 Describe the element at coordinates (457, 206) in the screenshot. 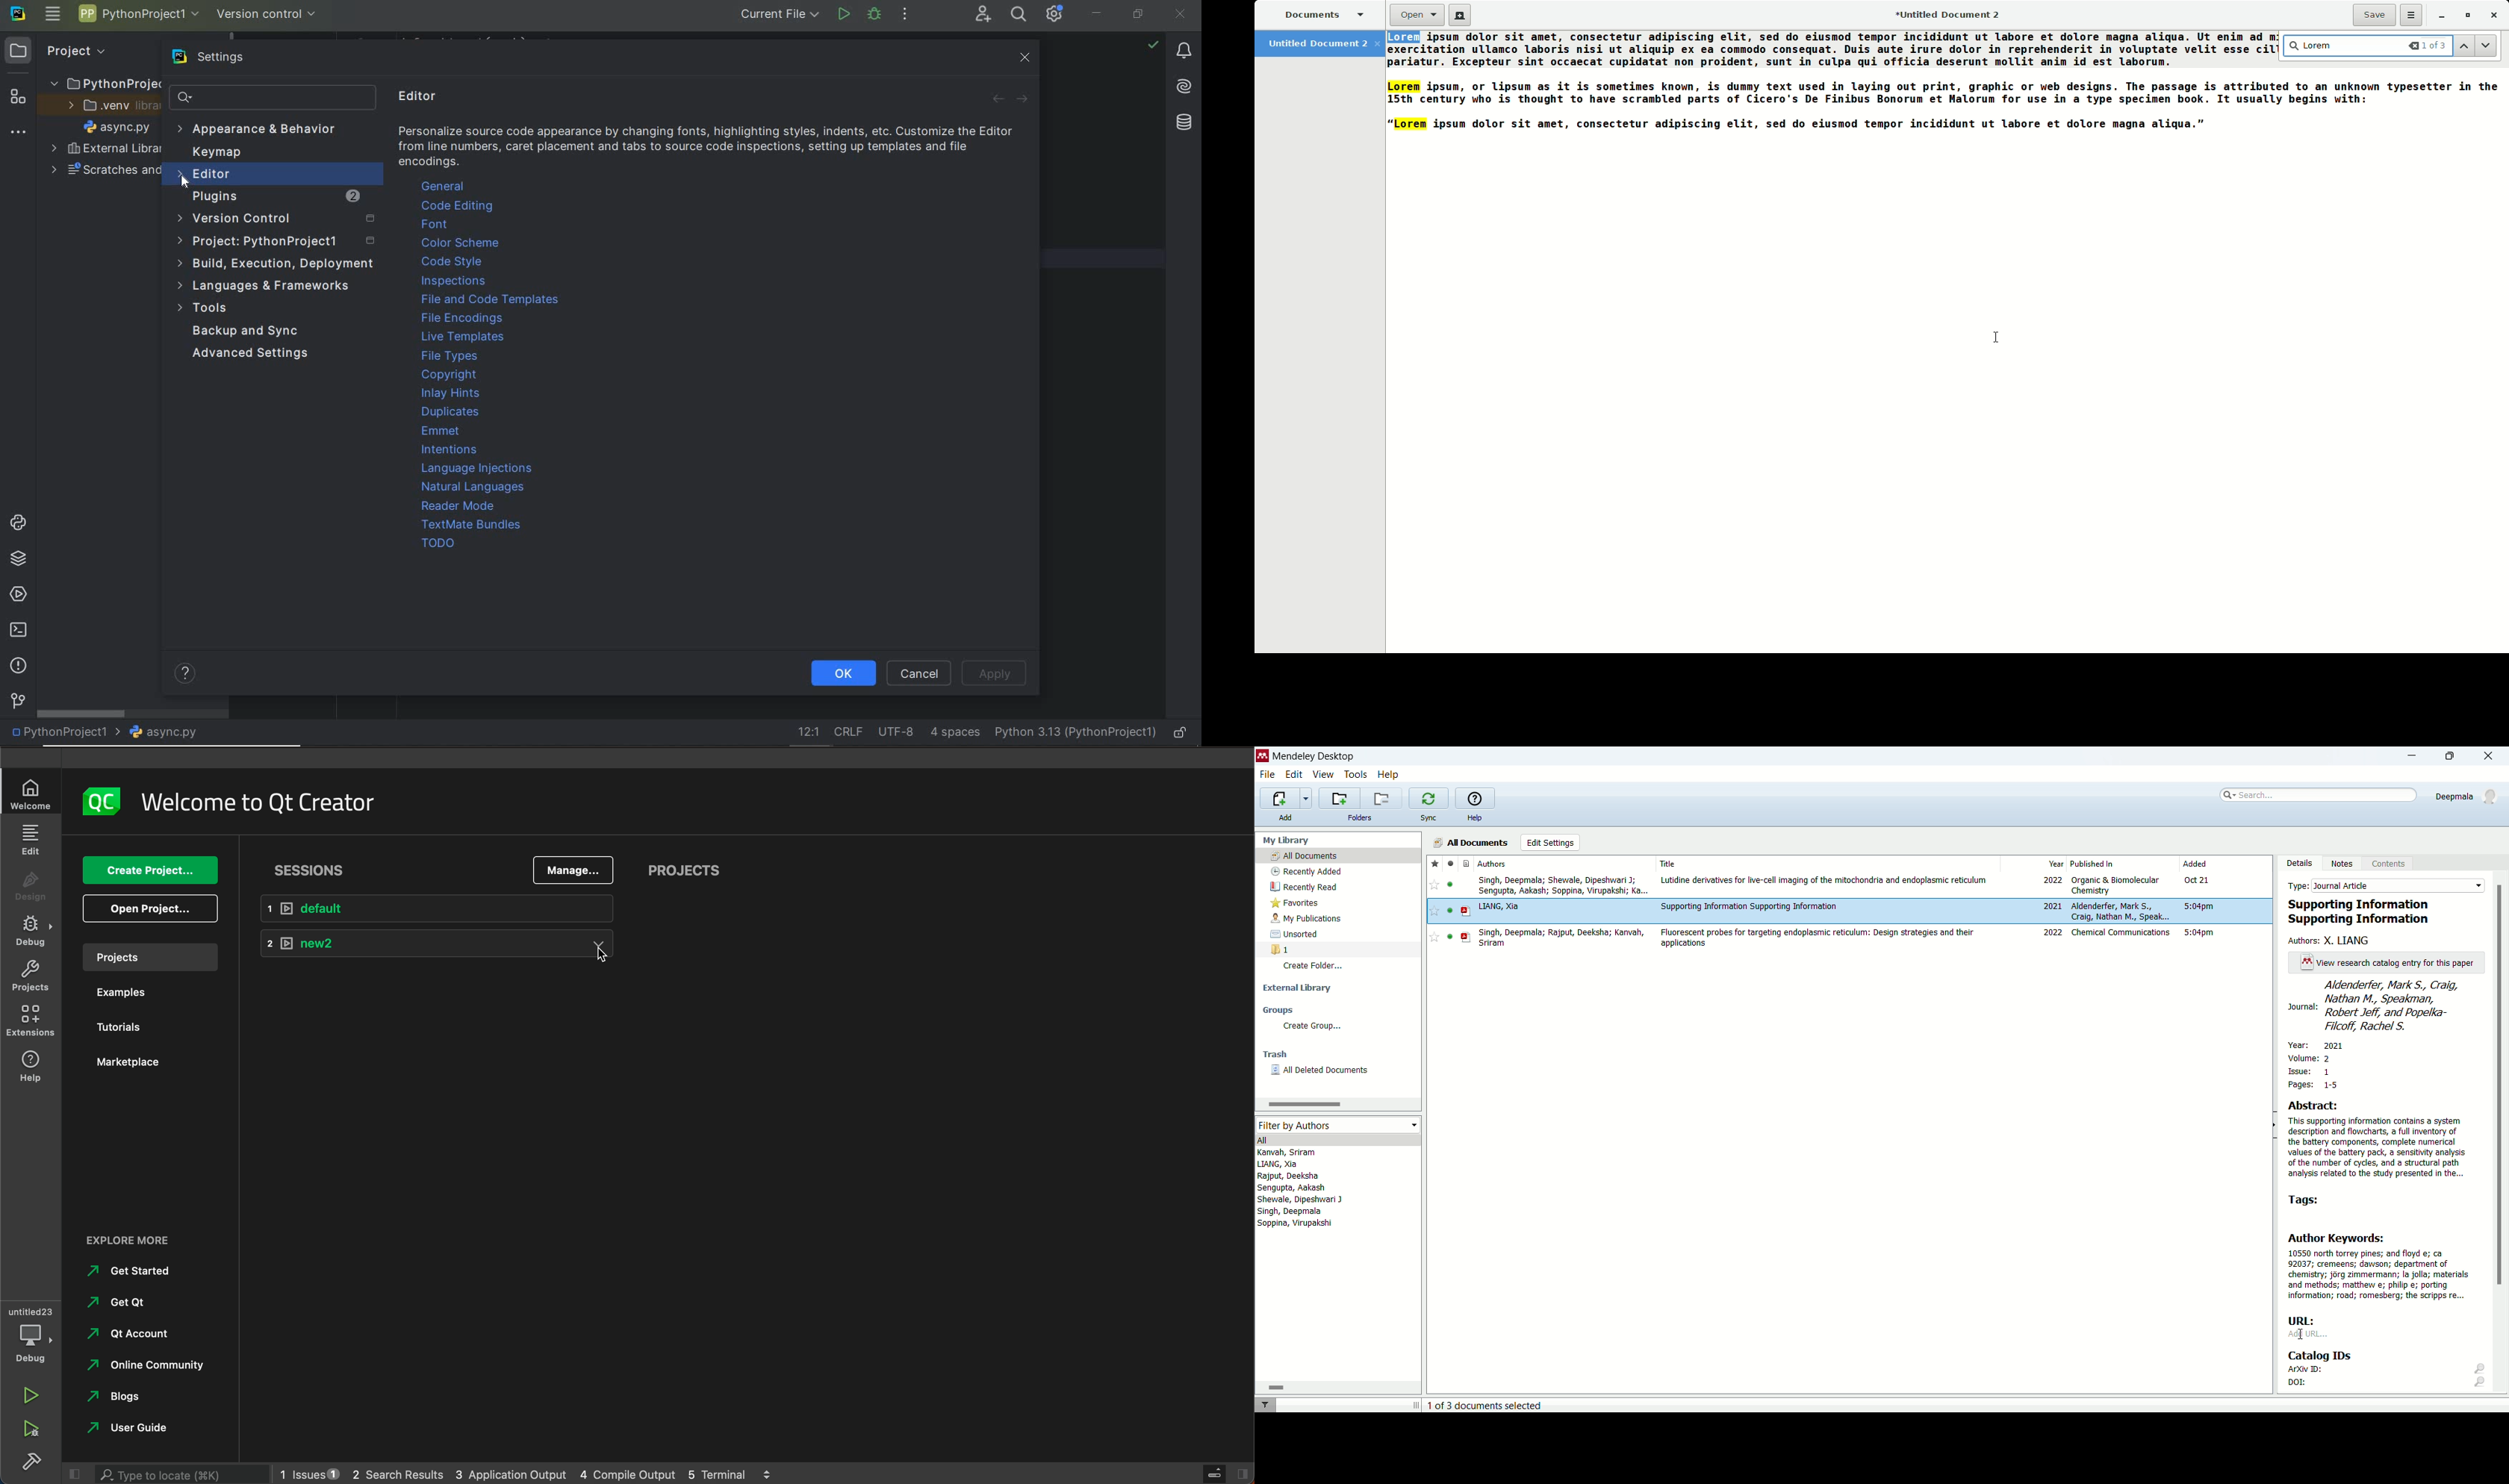

I see `code editing` at that location.